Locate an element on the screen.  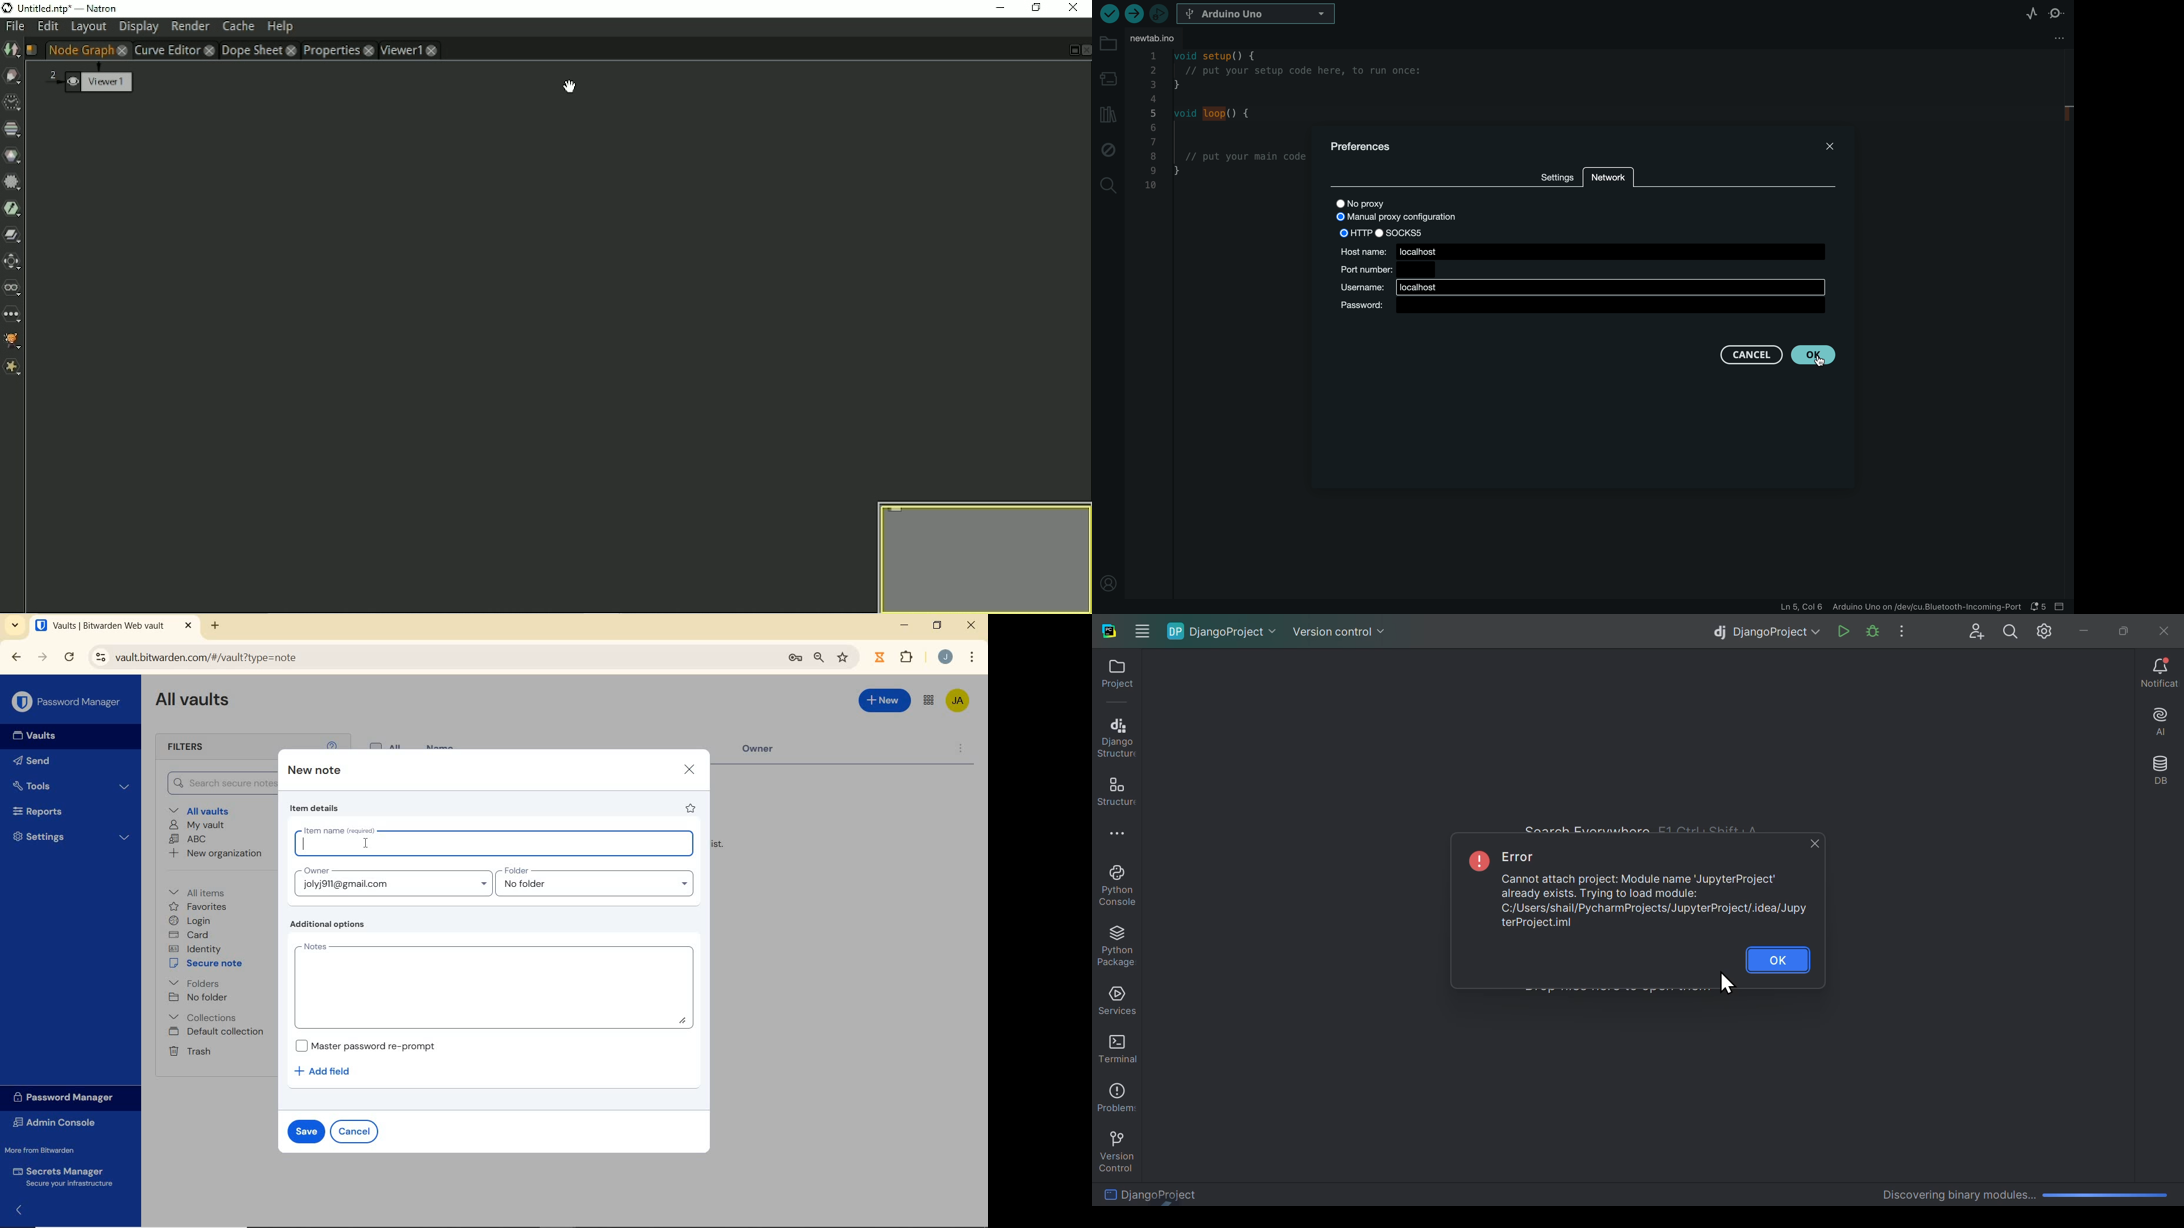
restore is located at coordinates (937, 625).